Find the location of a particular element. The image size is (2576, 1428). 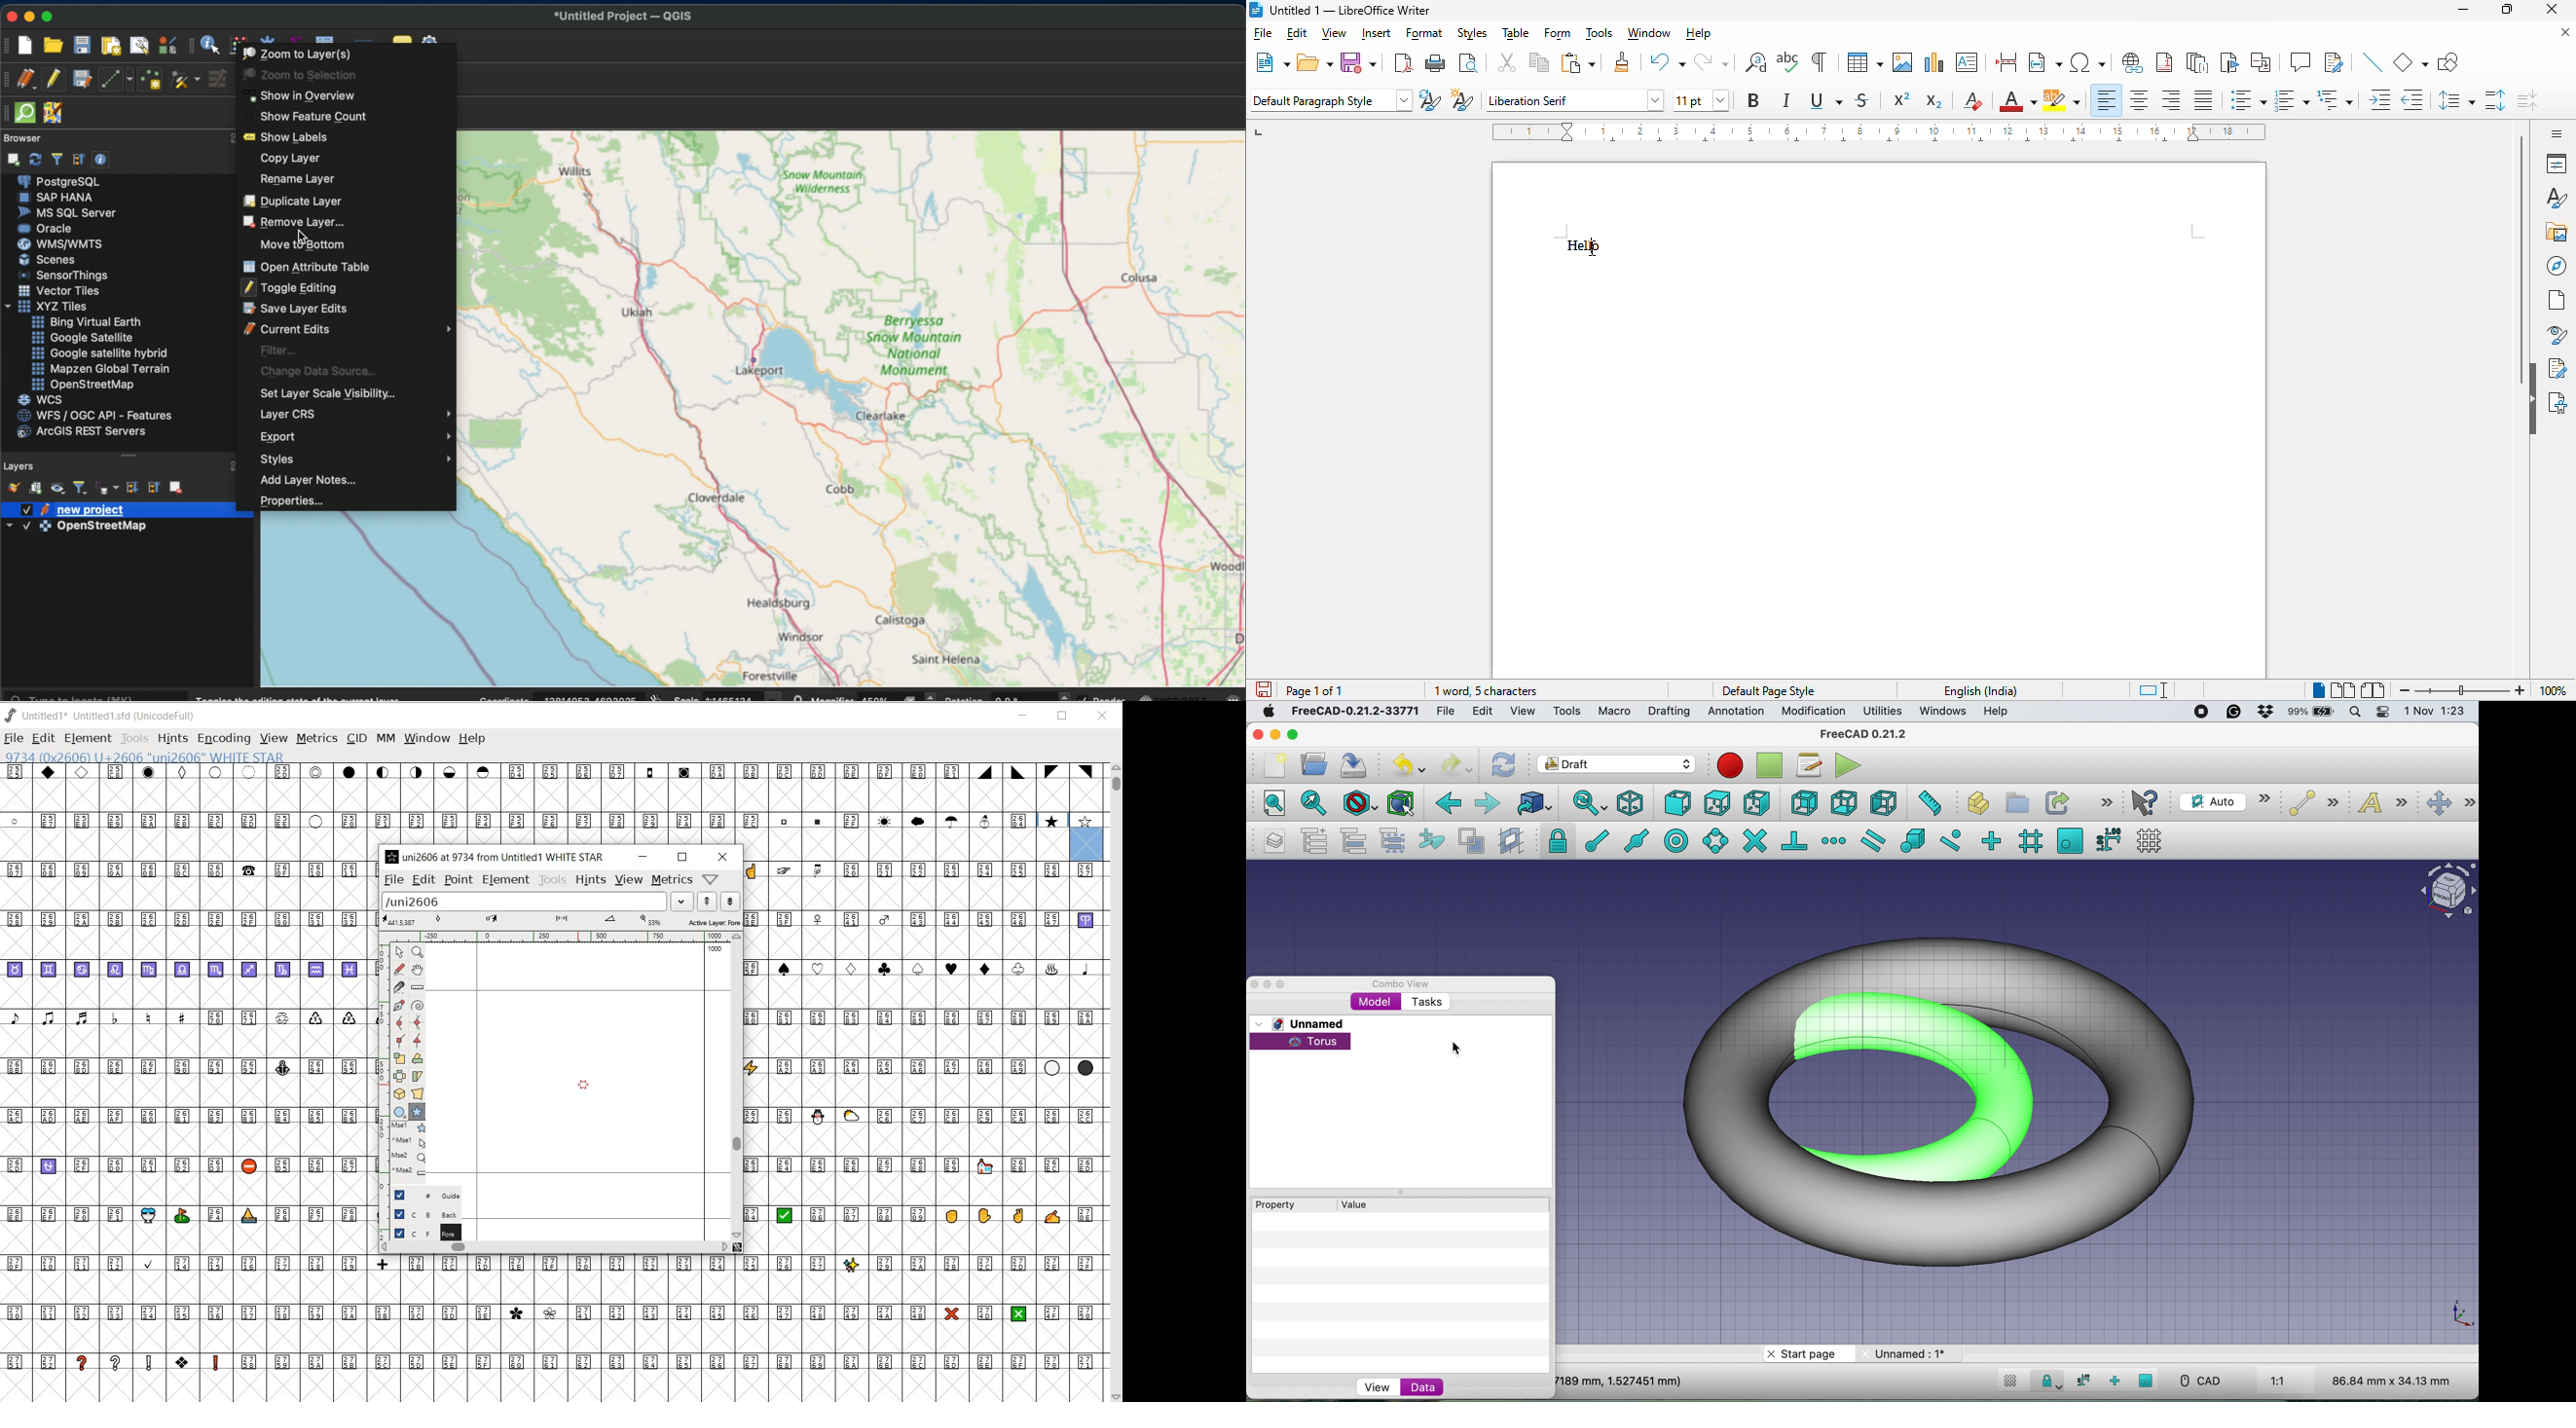

decrease paragraph spacing is located at coordinates (2528, 100).